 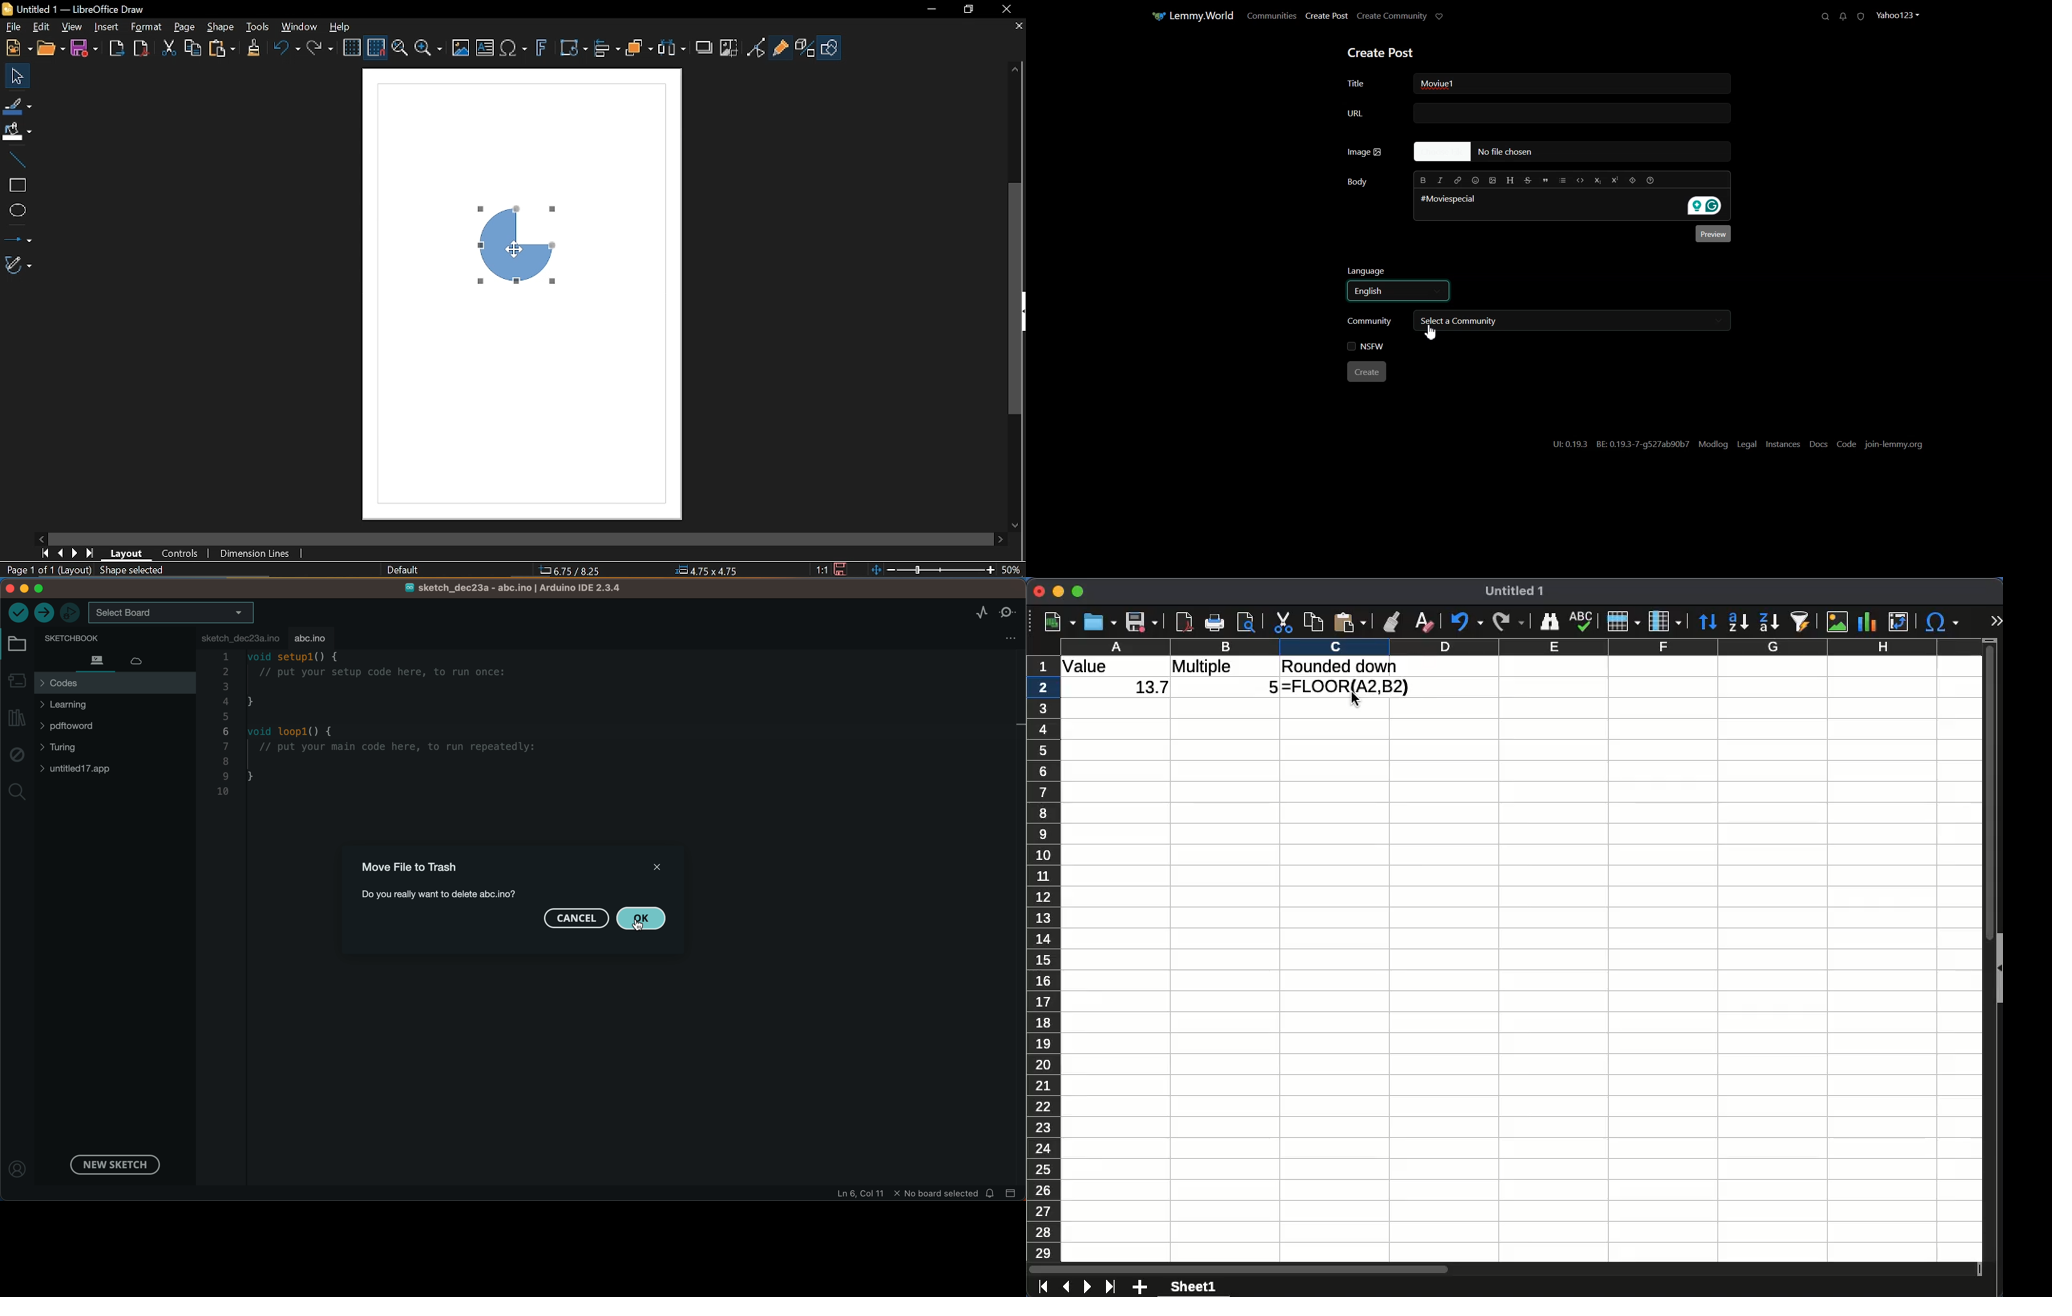 I want to click on Italic, so click(x=1441, y=181).